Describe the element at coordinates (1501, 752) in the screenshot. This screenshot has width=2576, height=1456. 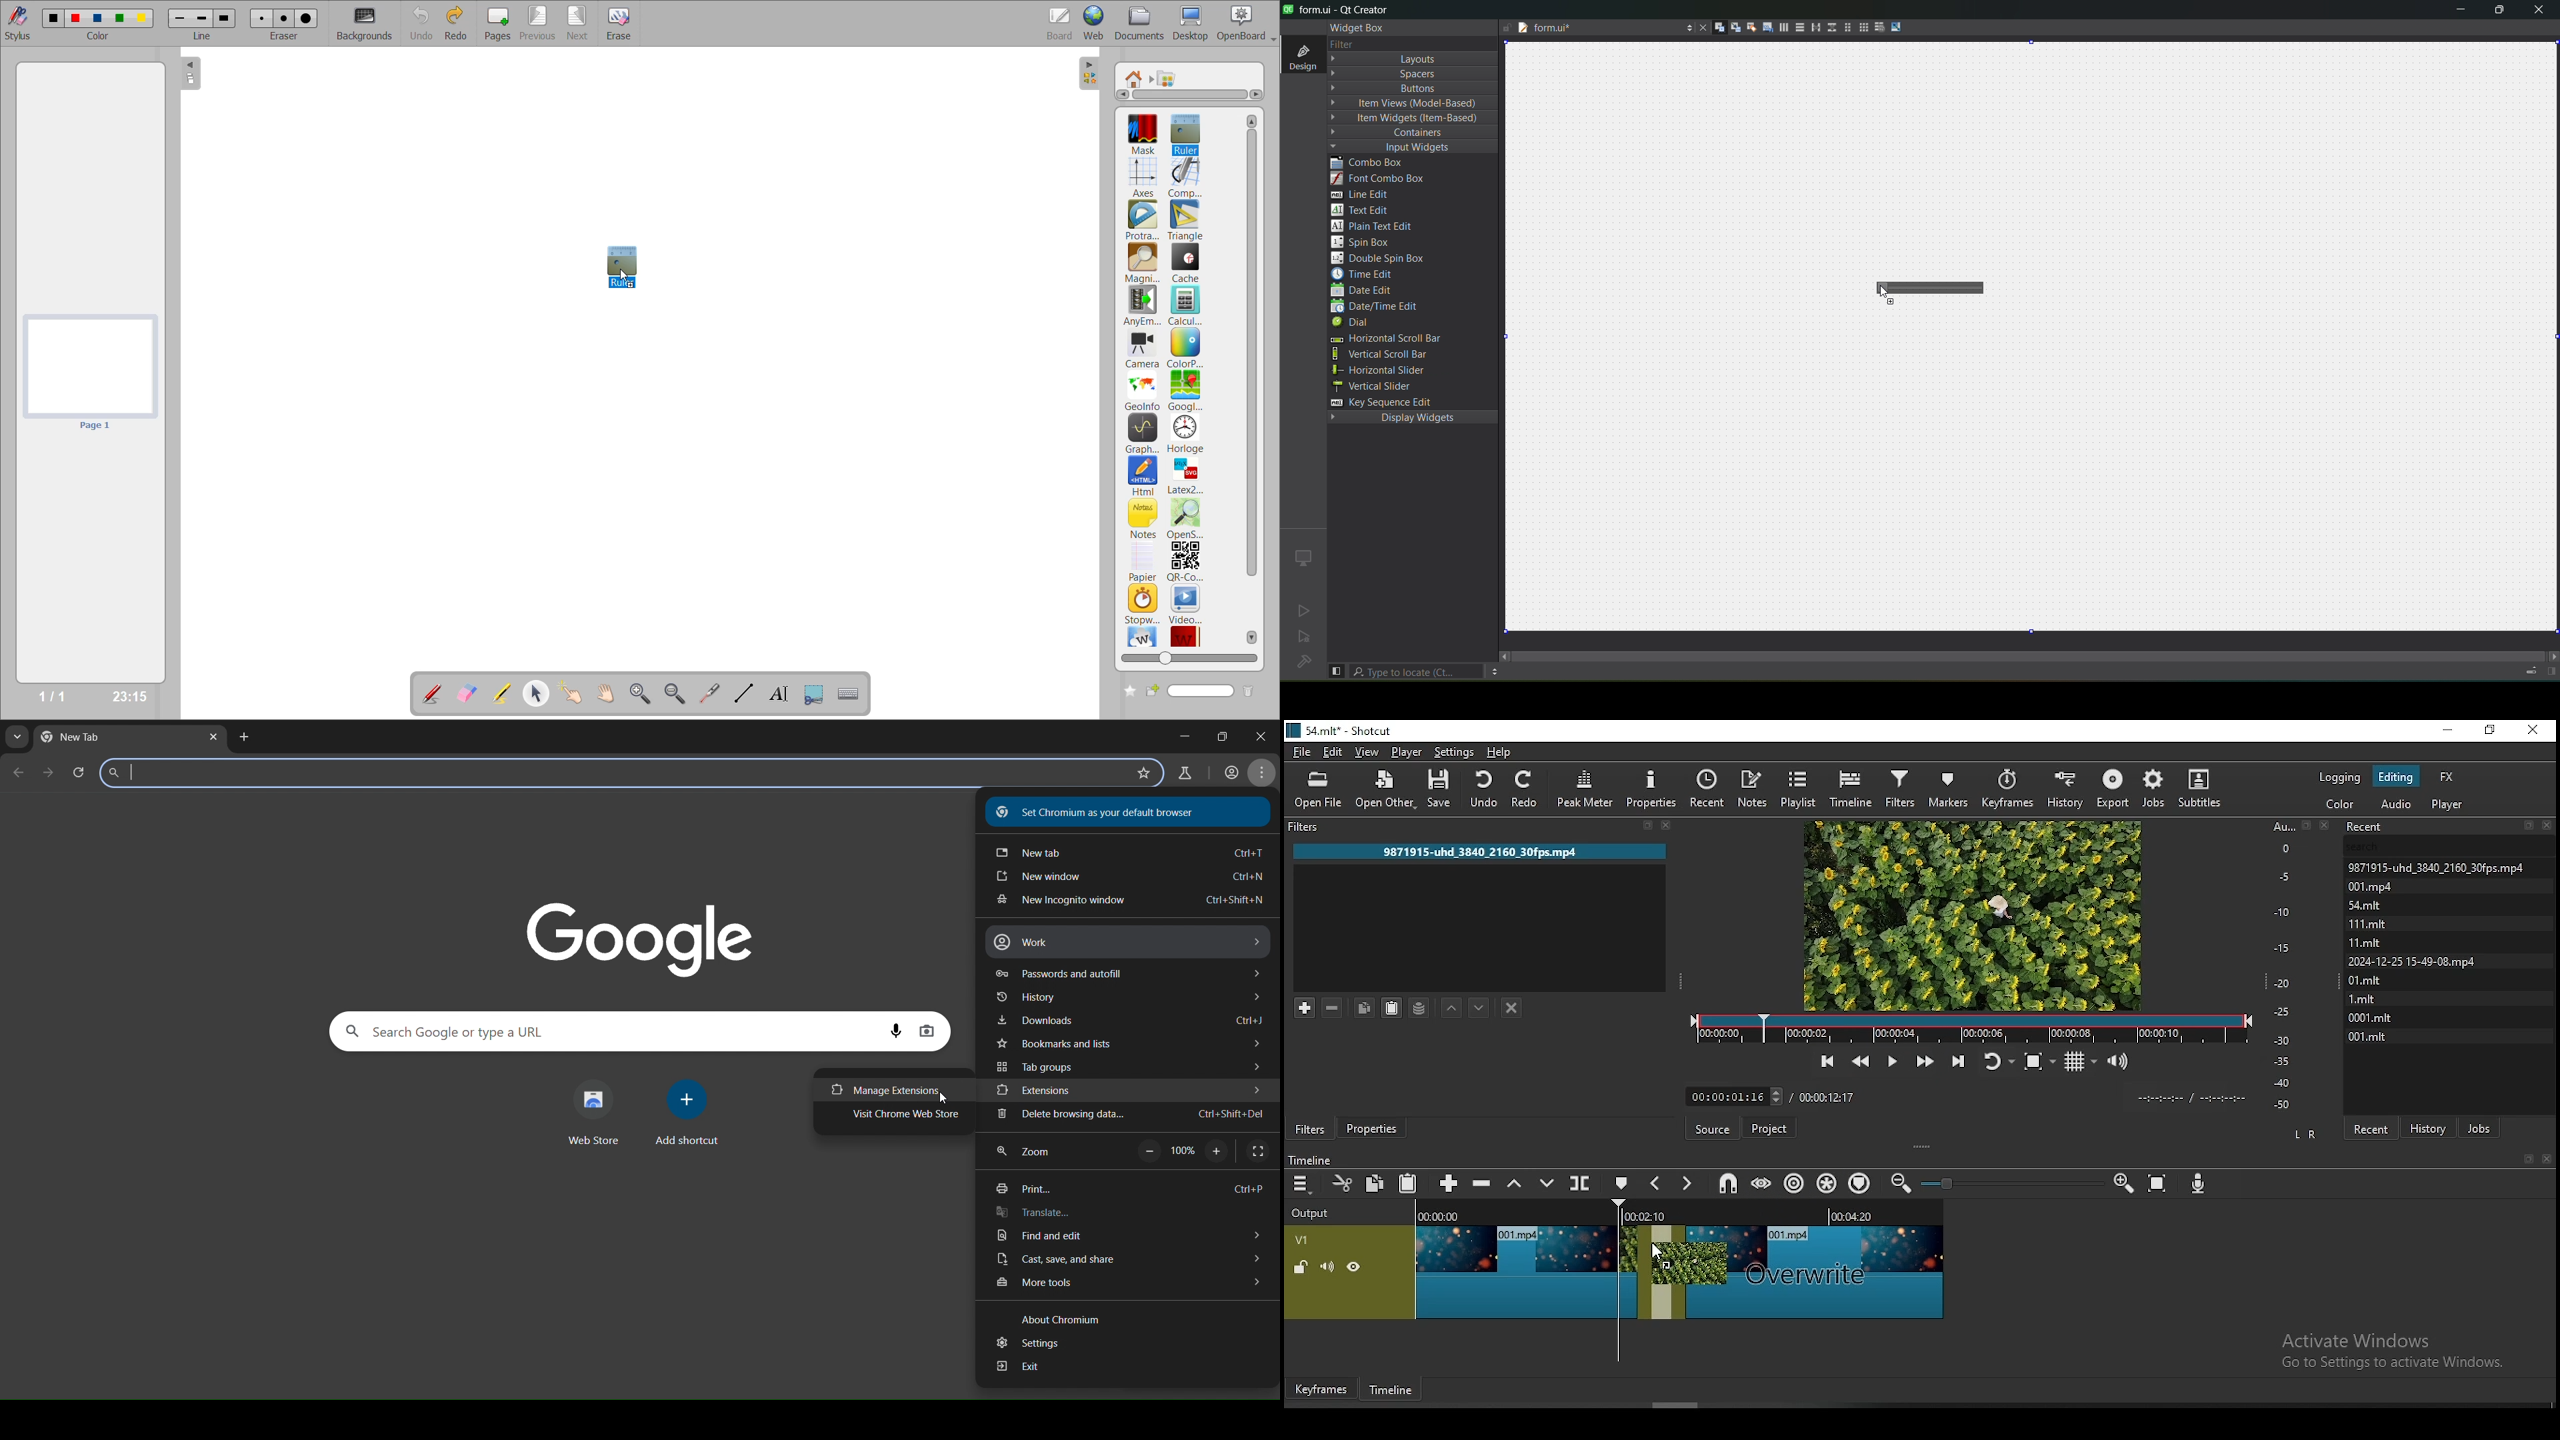
I see `help` at that location.